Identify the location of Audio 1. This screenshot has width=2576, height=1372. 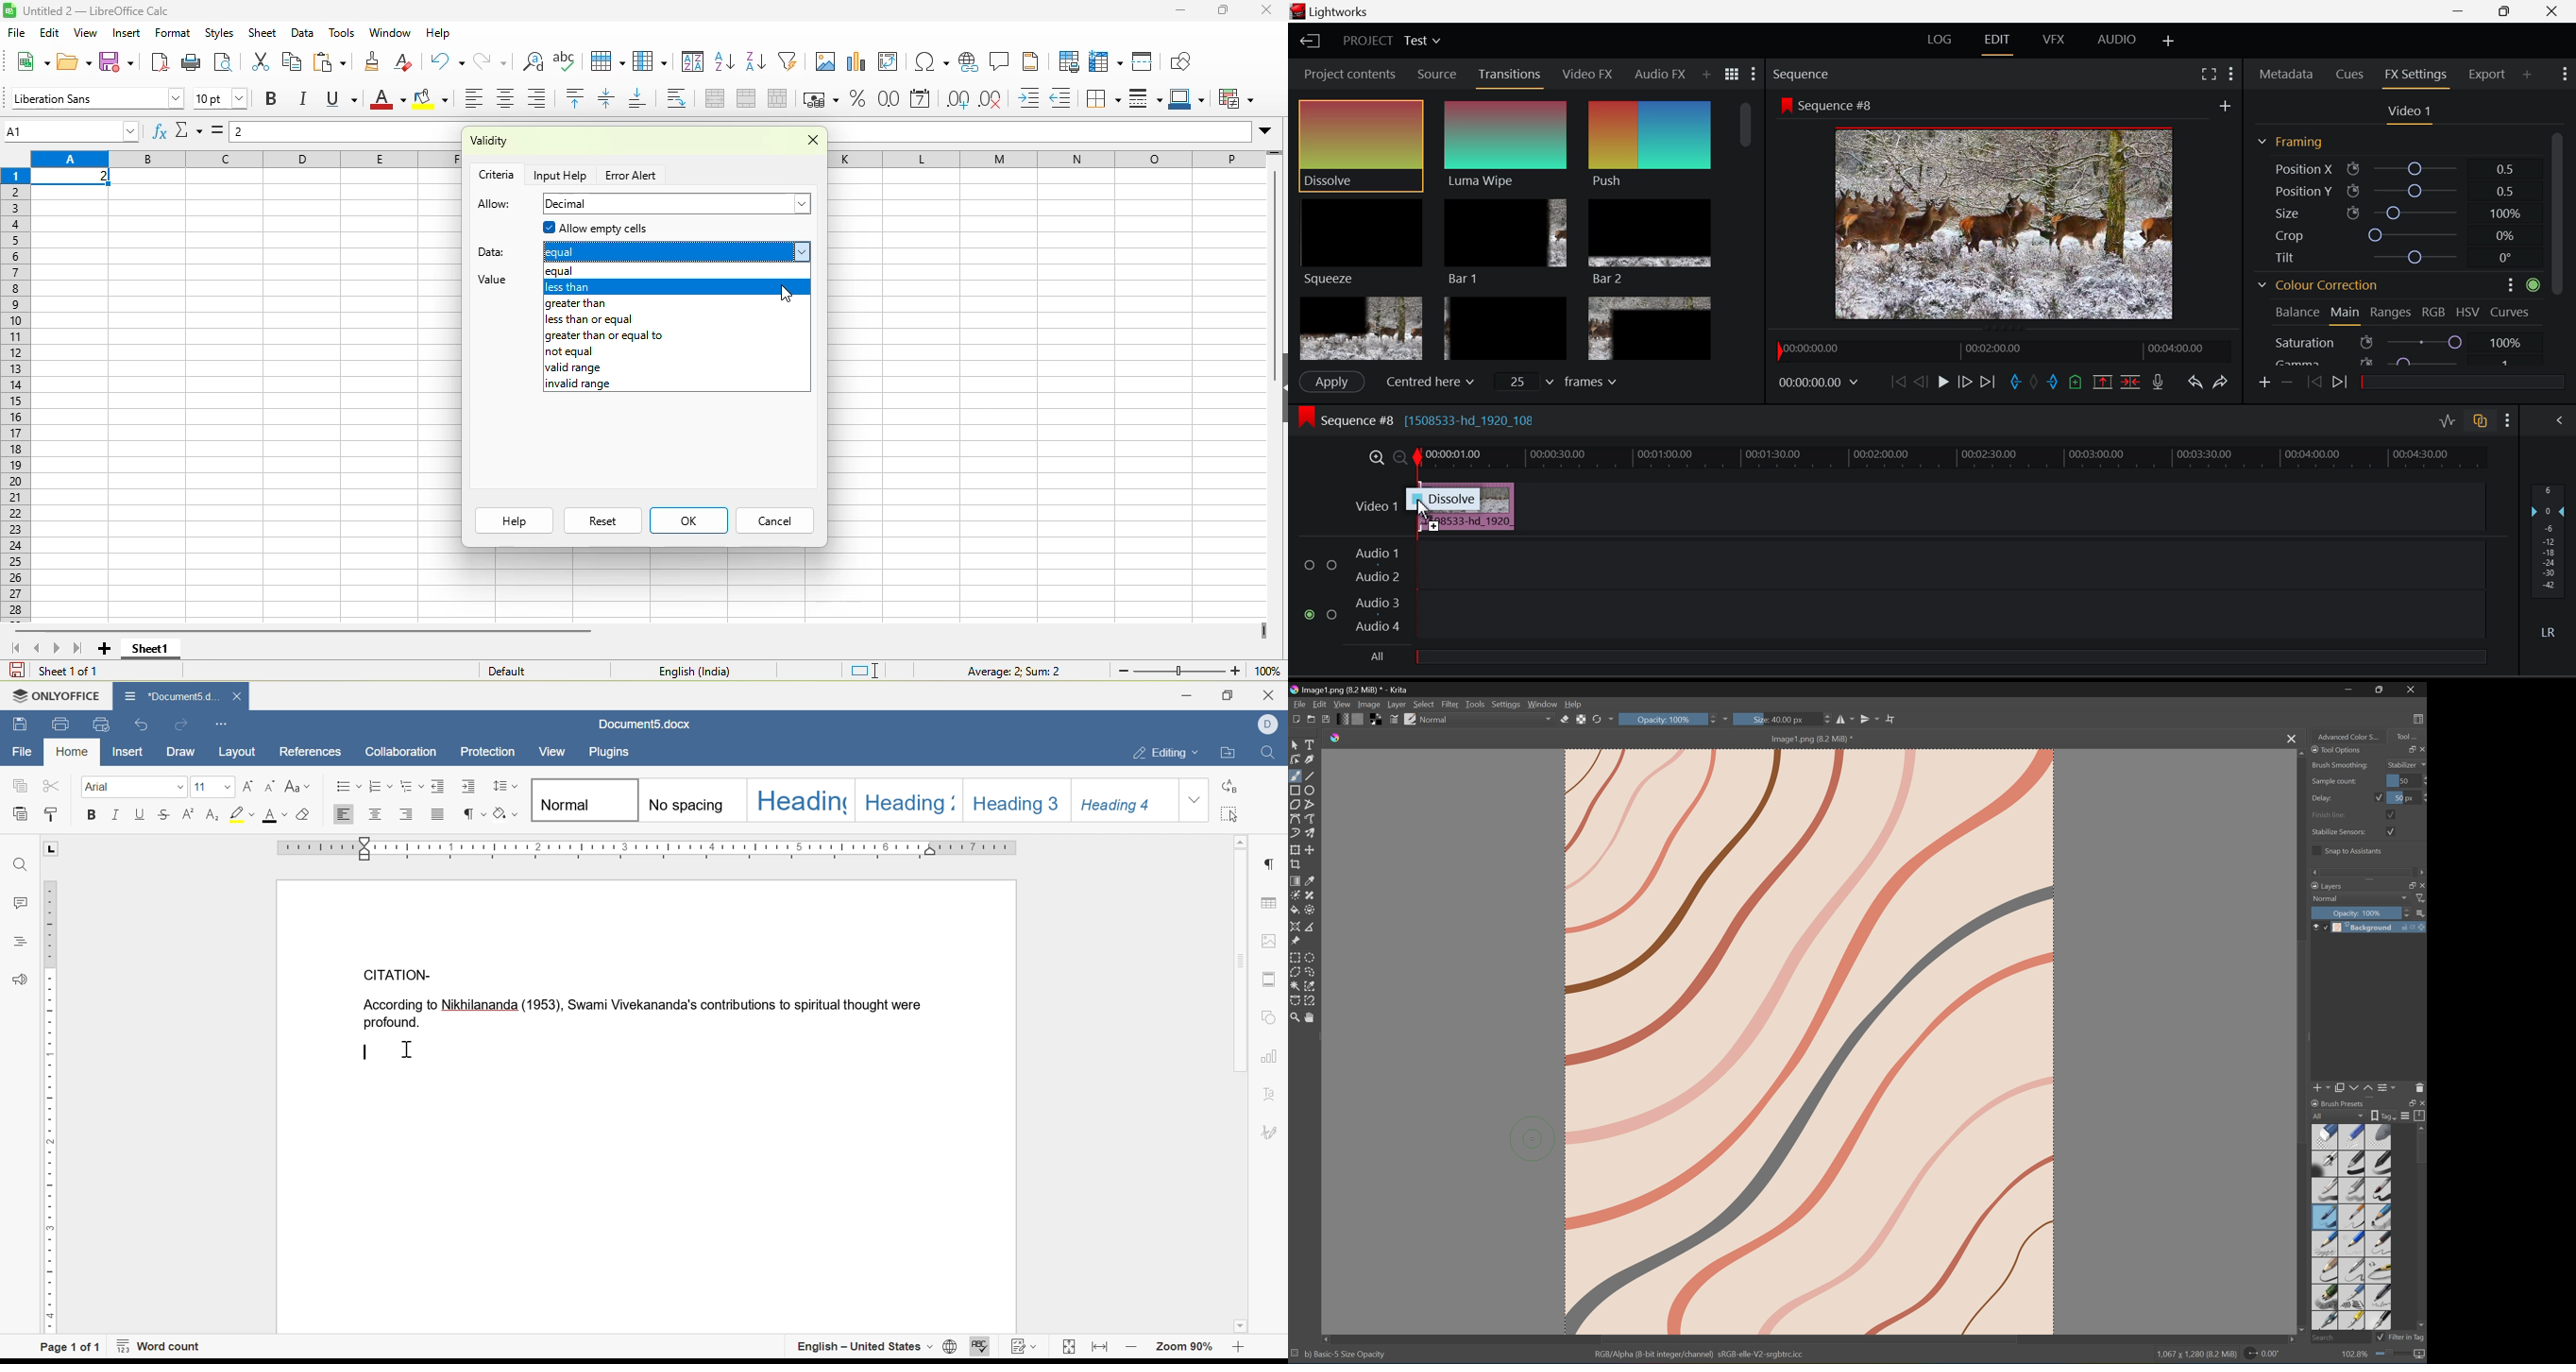
(1377, 554).